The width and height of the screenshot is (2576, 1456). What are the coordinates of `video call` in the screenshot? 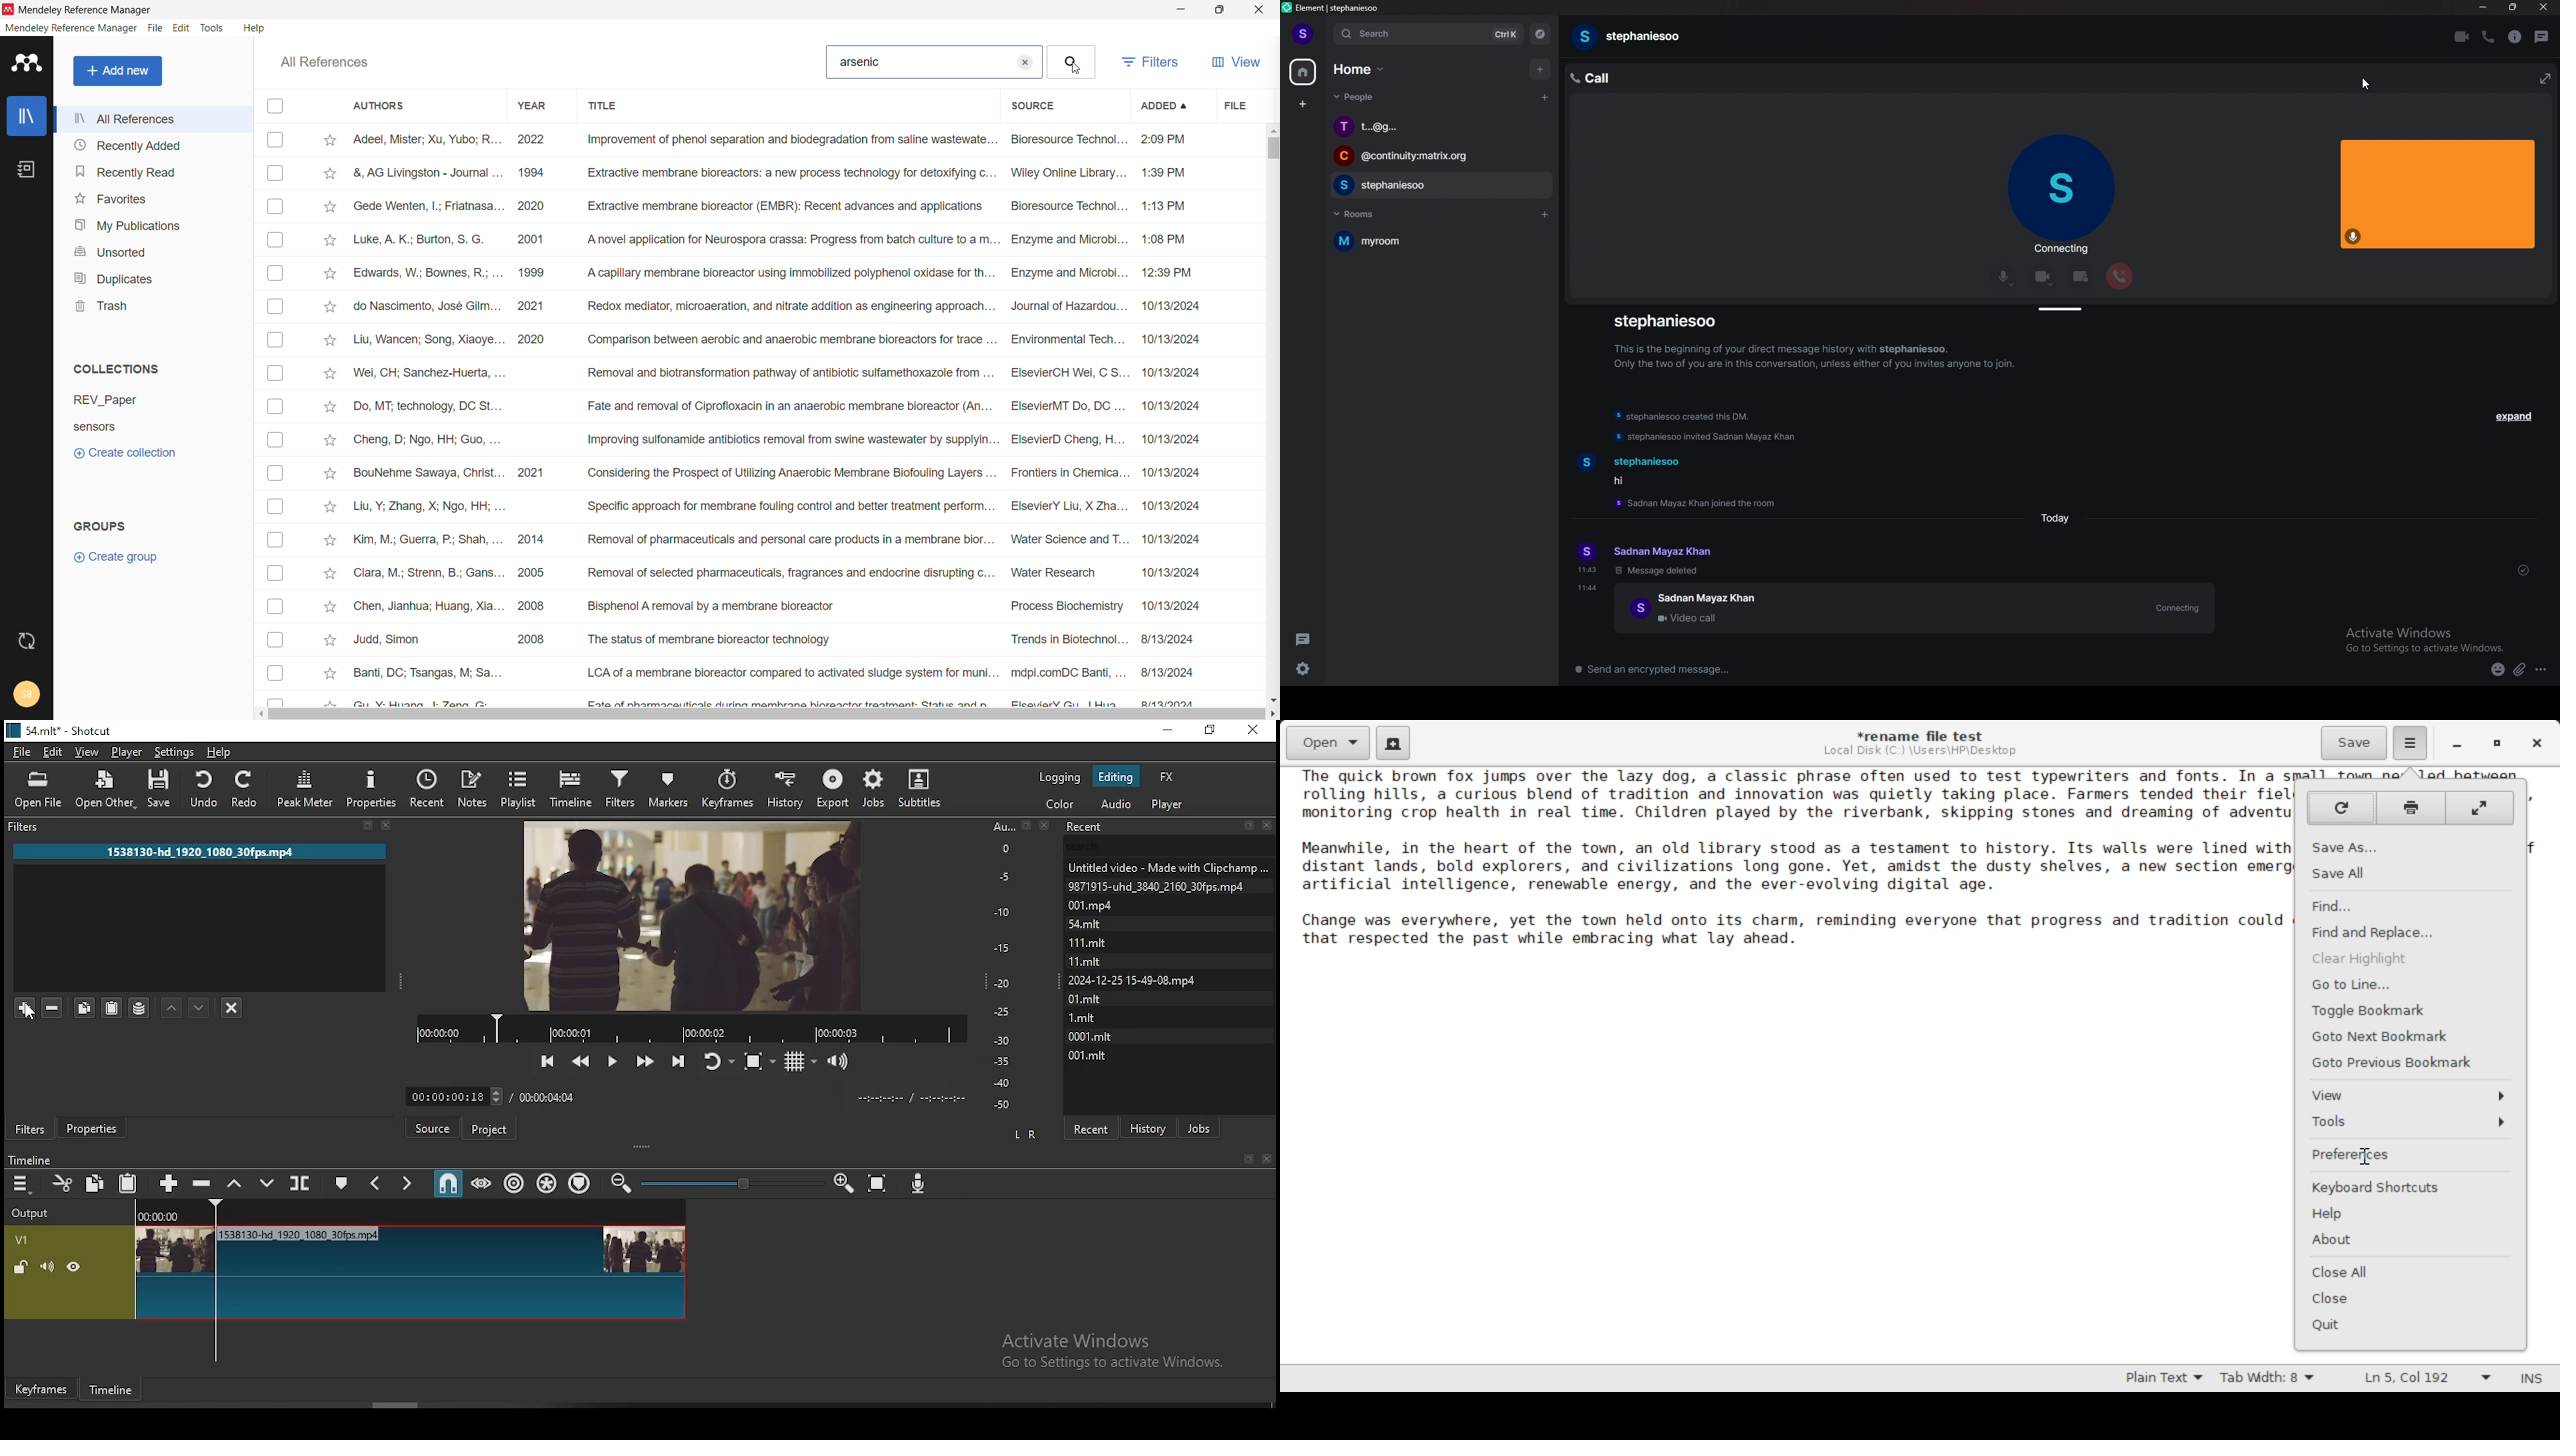 It's located at (2463, 37).